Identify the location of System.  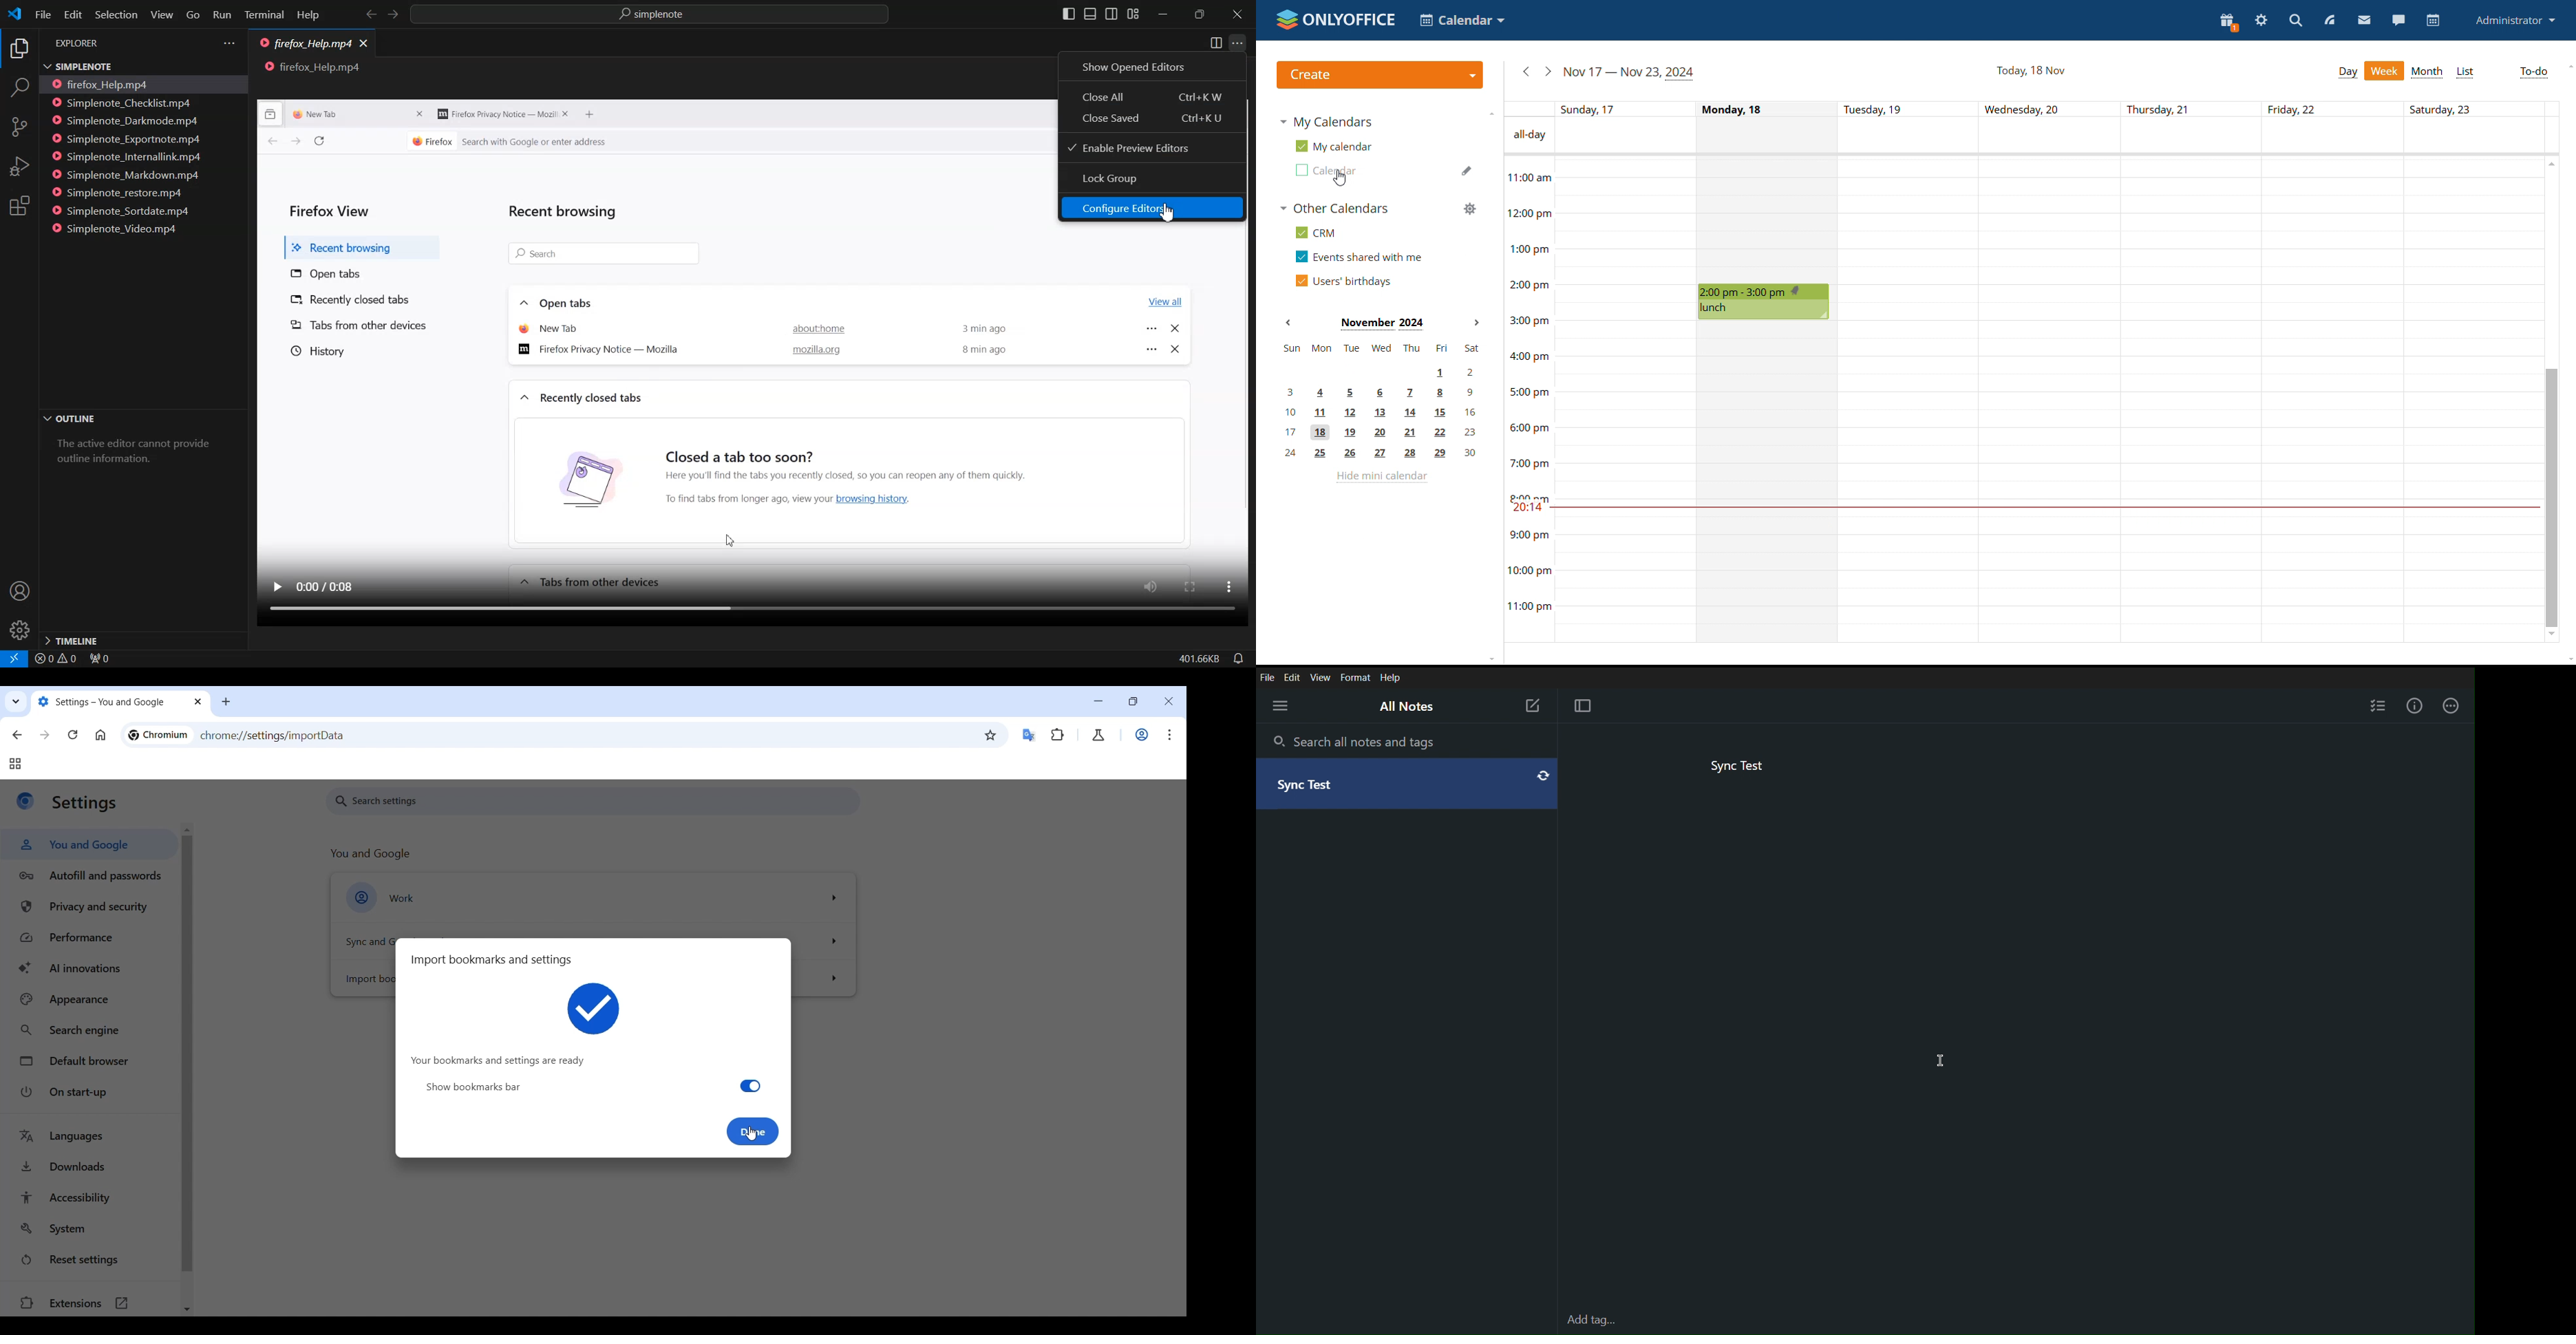
(90, 1228).